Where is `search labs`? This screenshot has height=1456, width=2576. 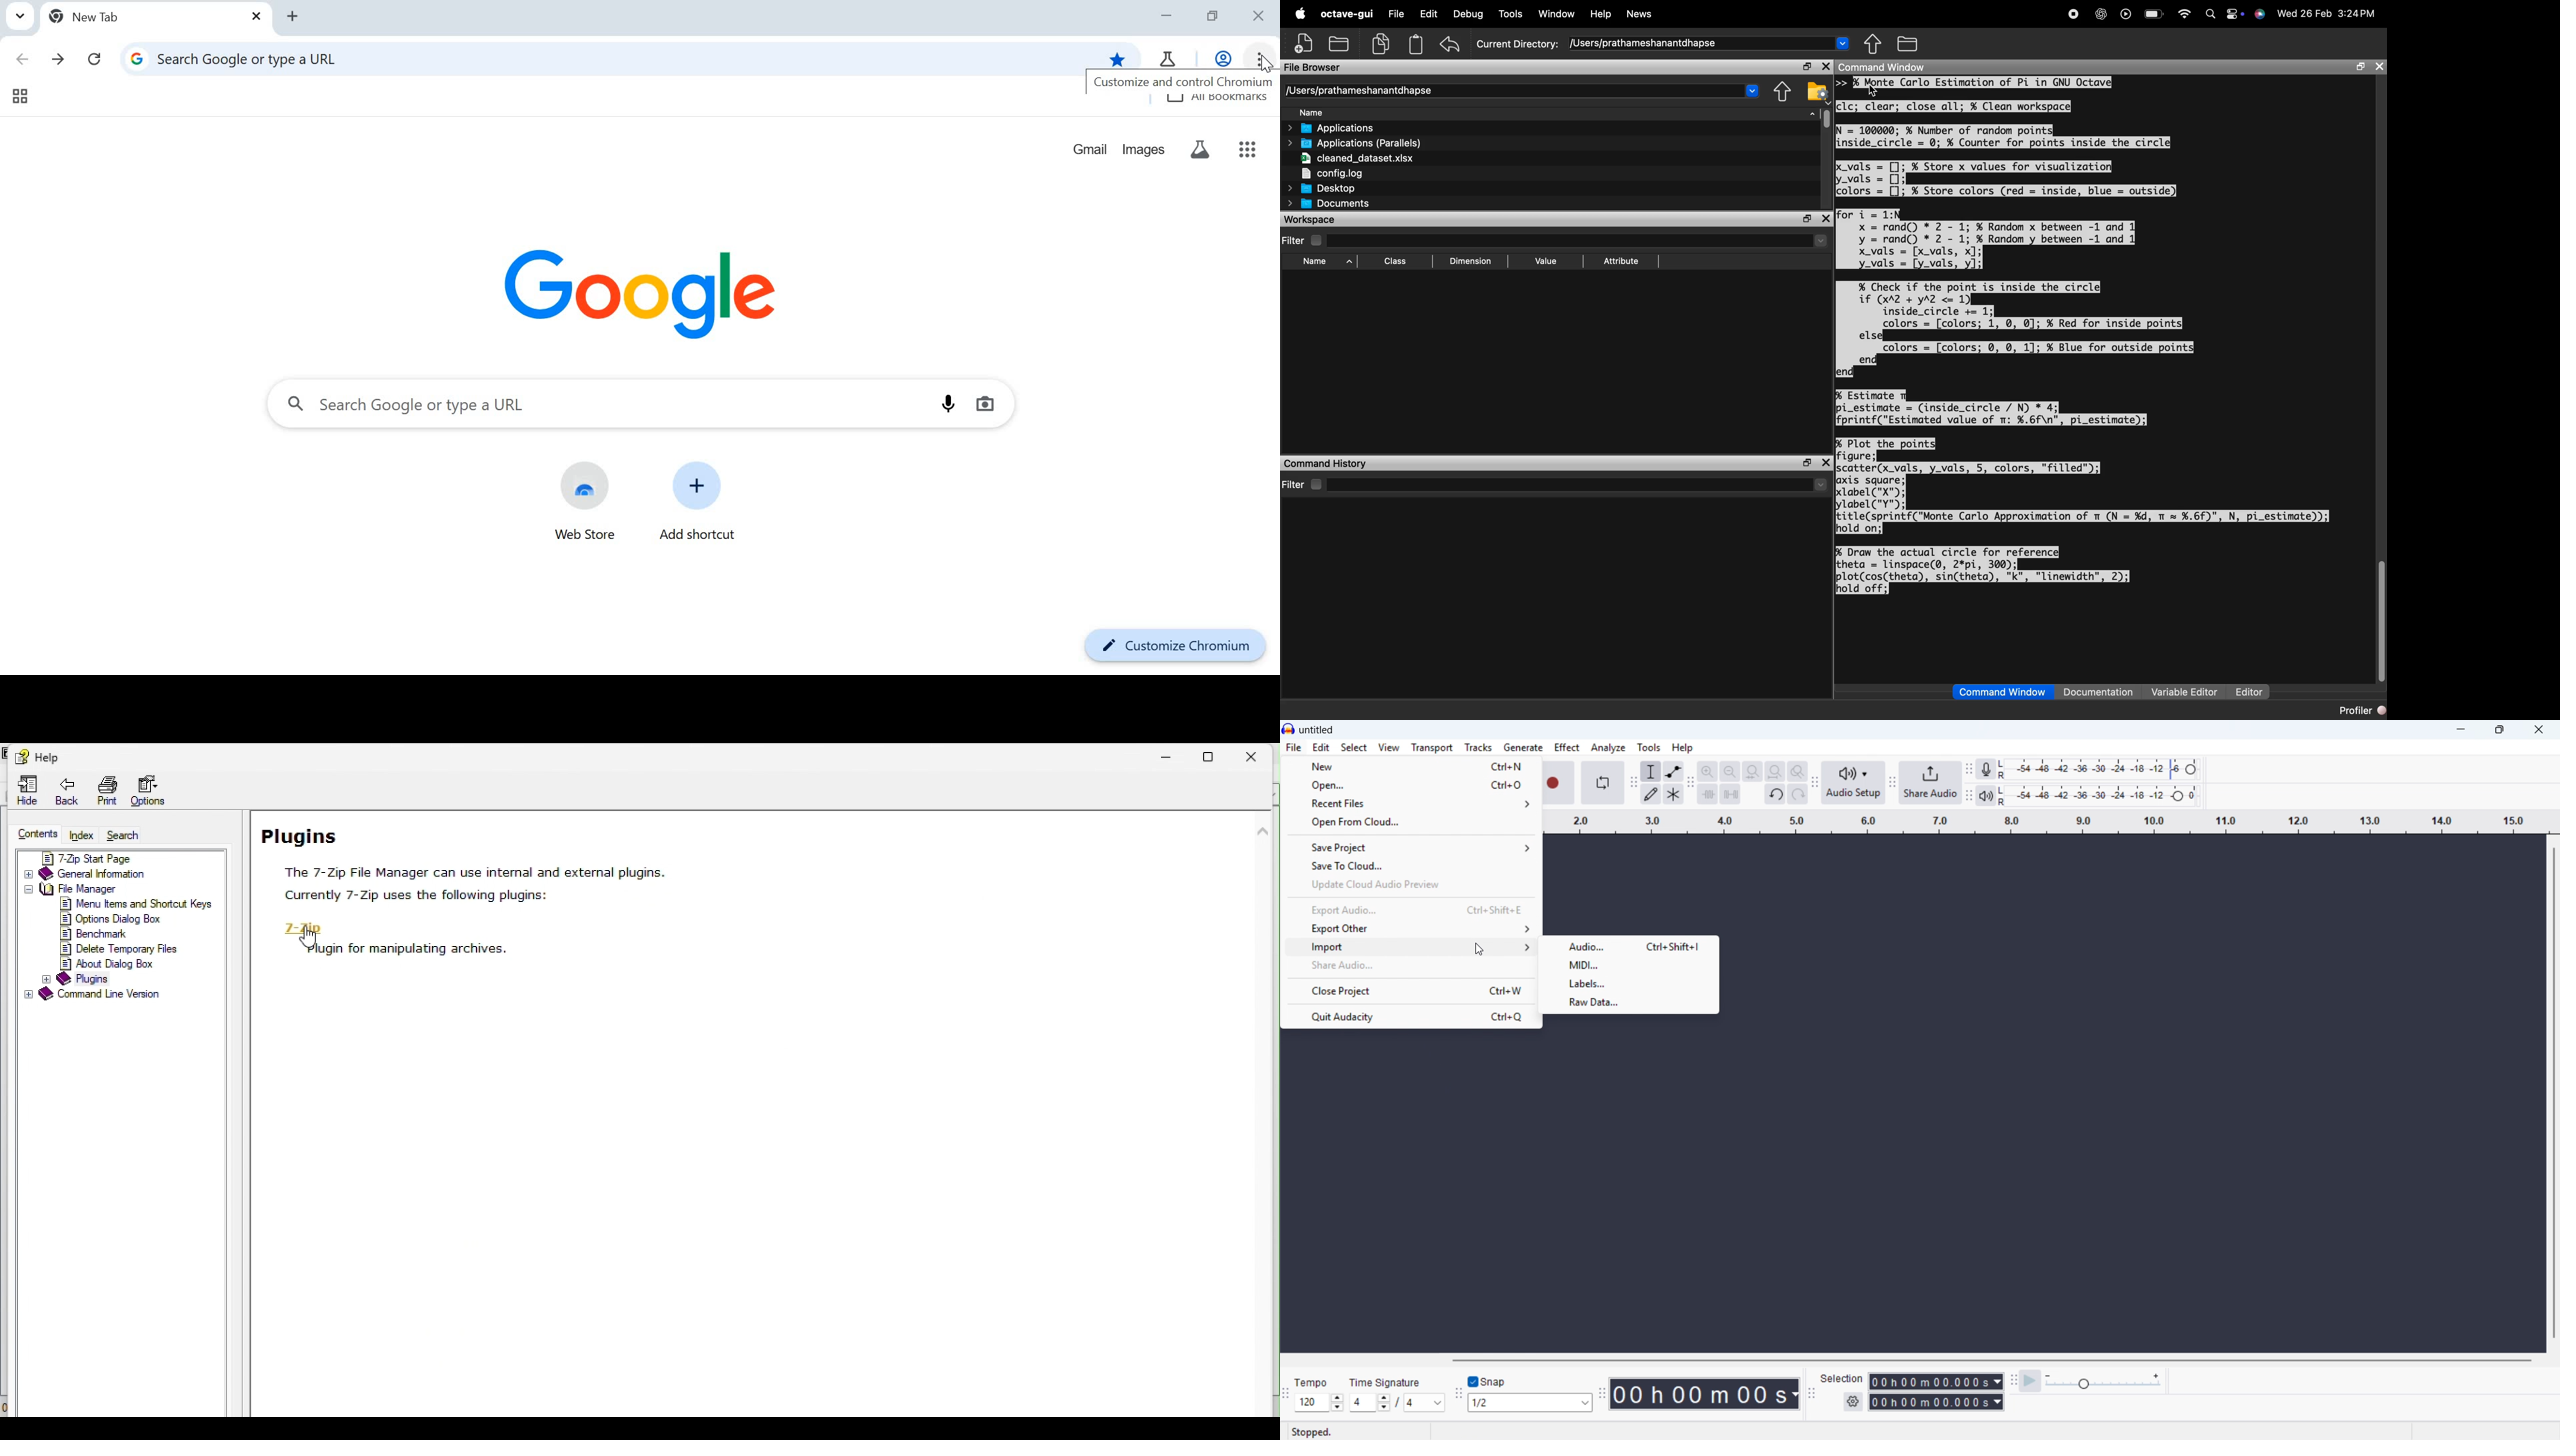 search labs is located at coordinates (1201, 151).